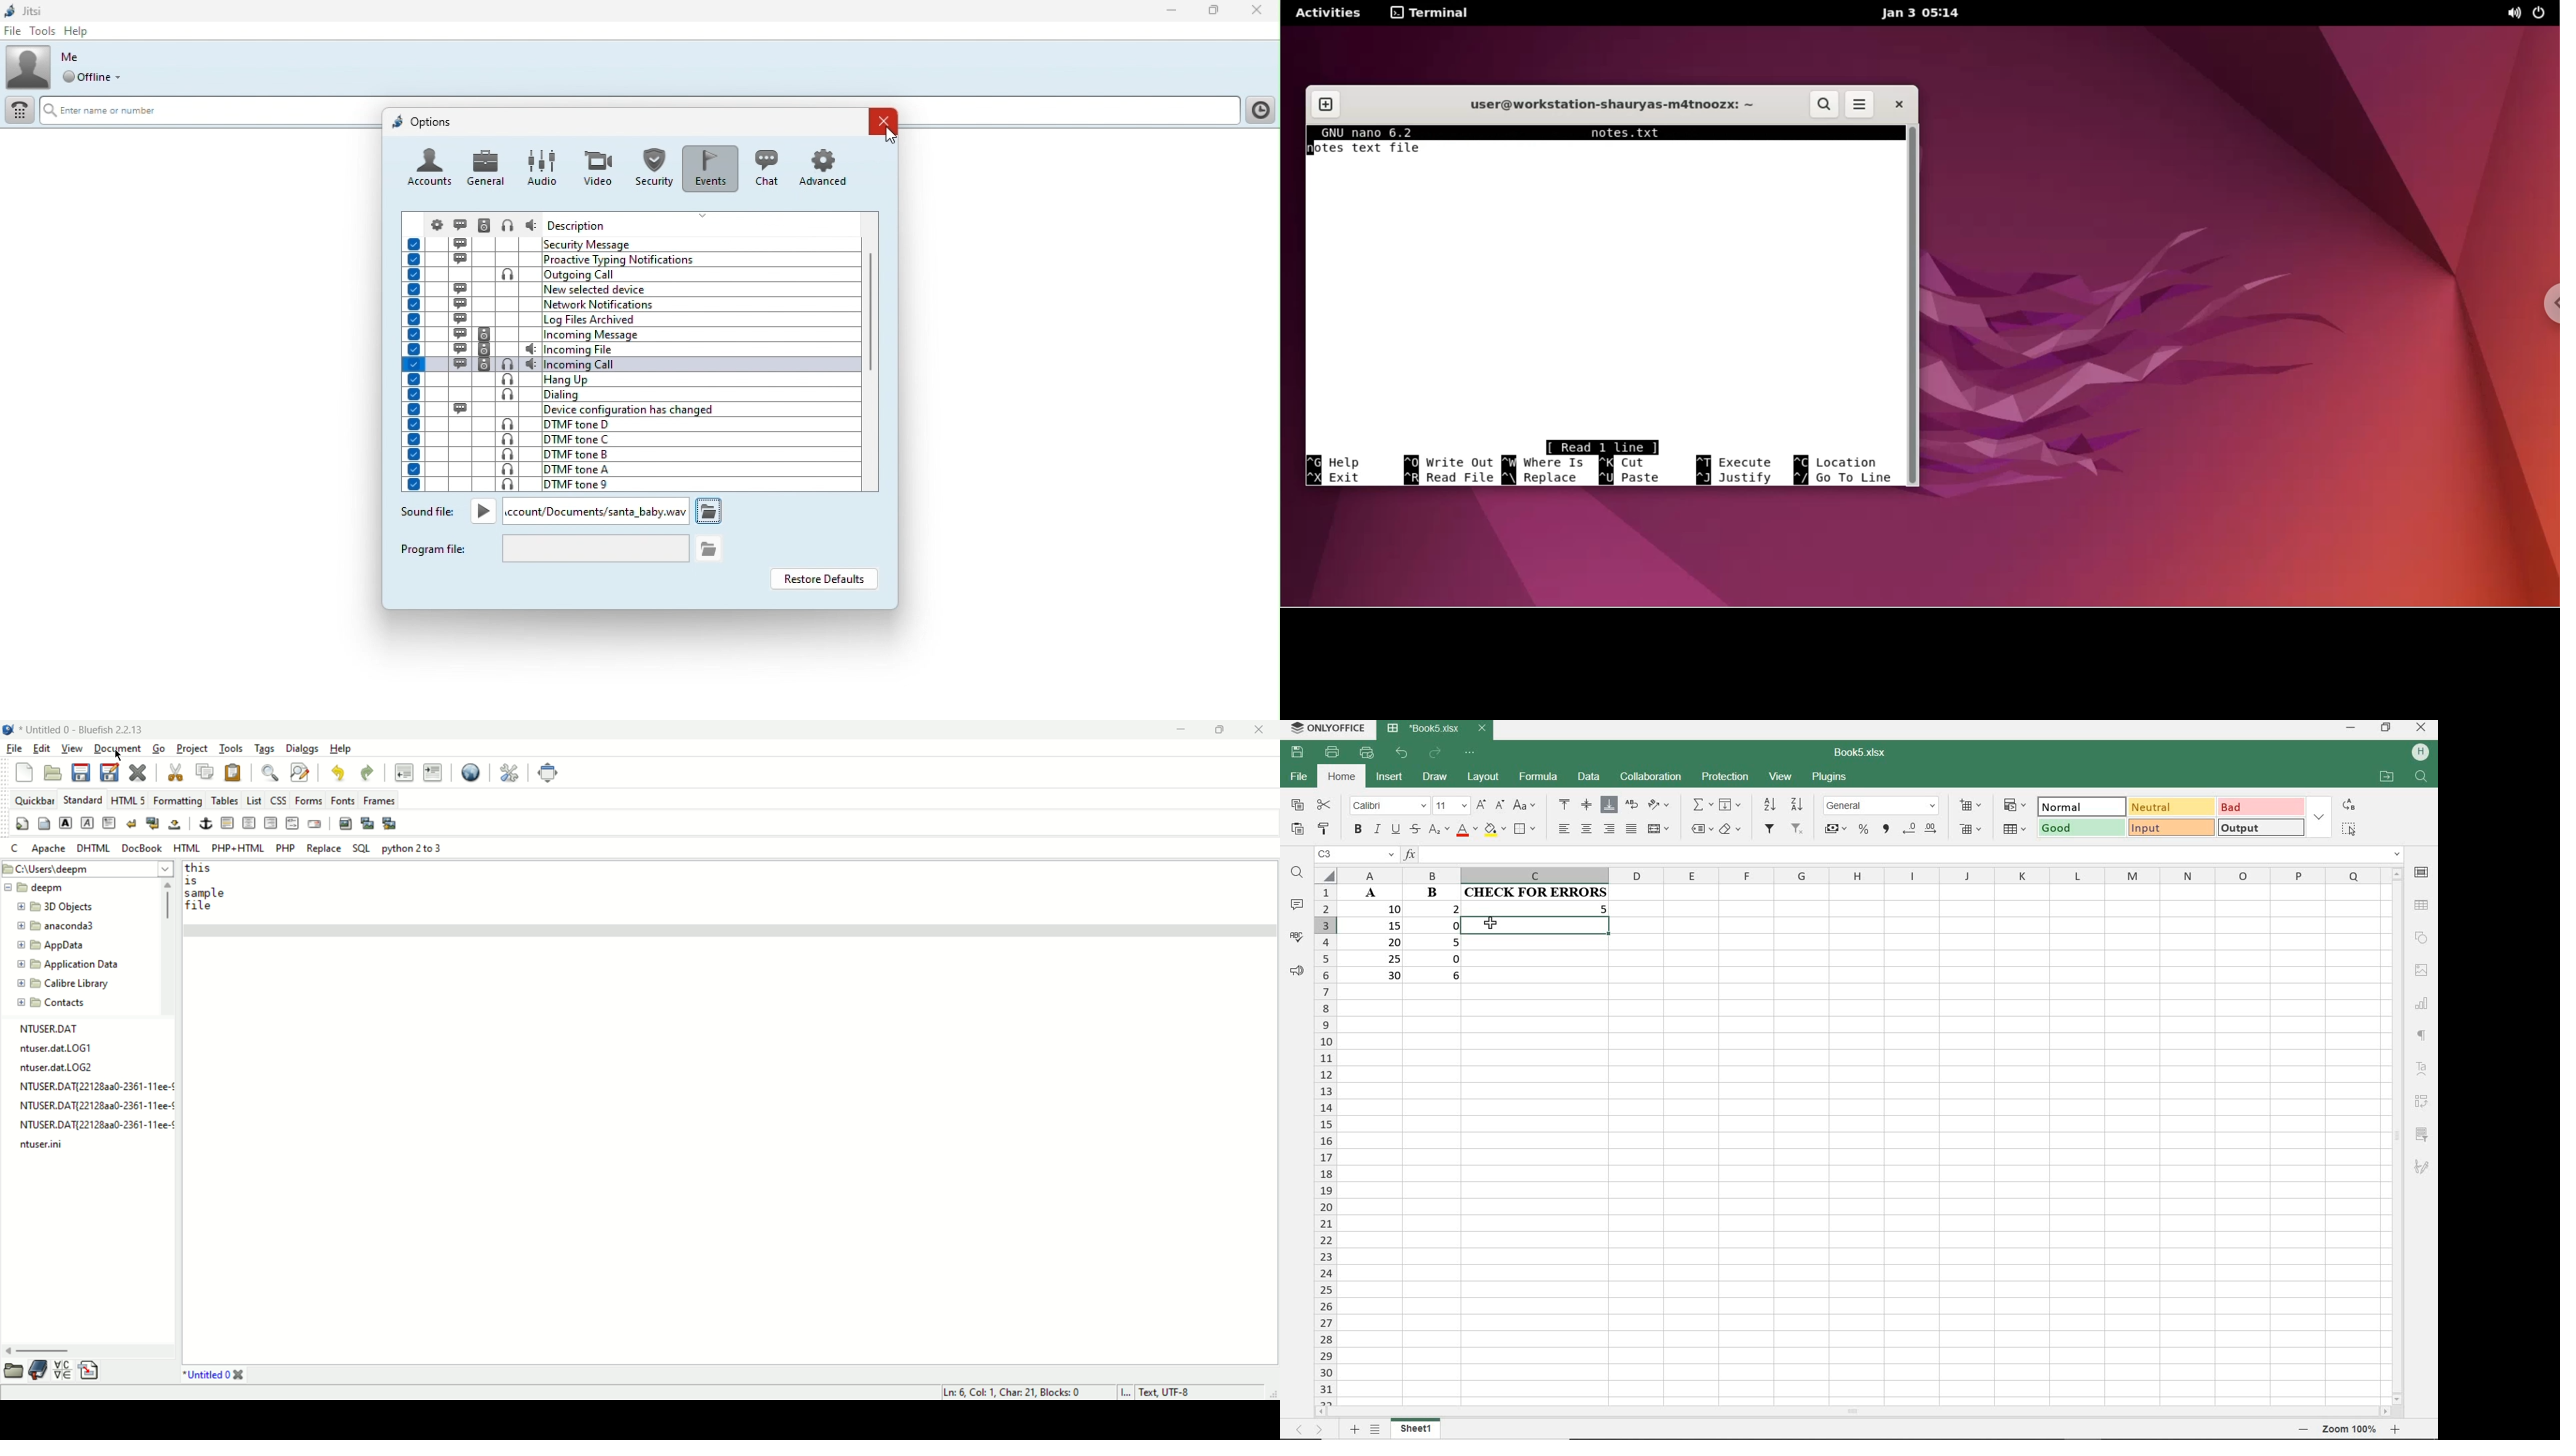 The height and width of the screenshot is (1456, 2576). What do you see at coordinates (2421, 937) in the screenshot?
I see `SHAPE` at bounding box center [2421, 937].